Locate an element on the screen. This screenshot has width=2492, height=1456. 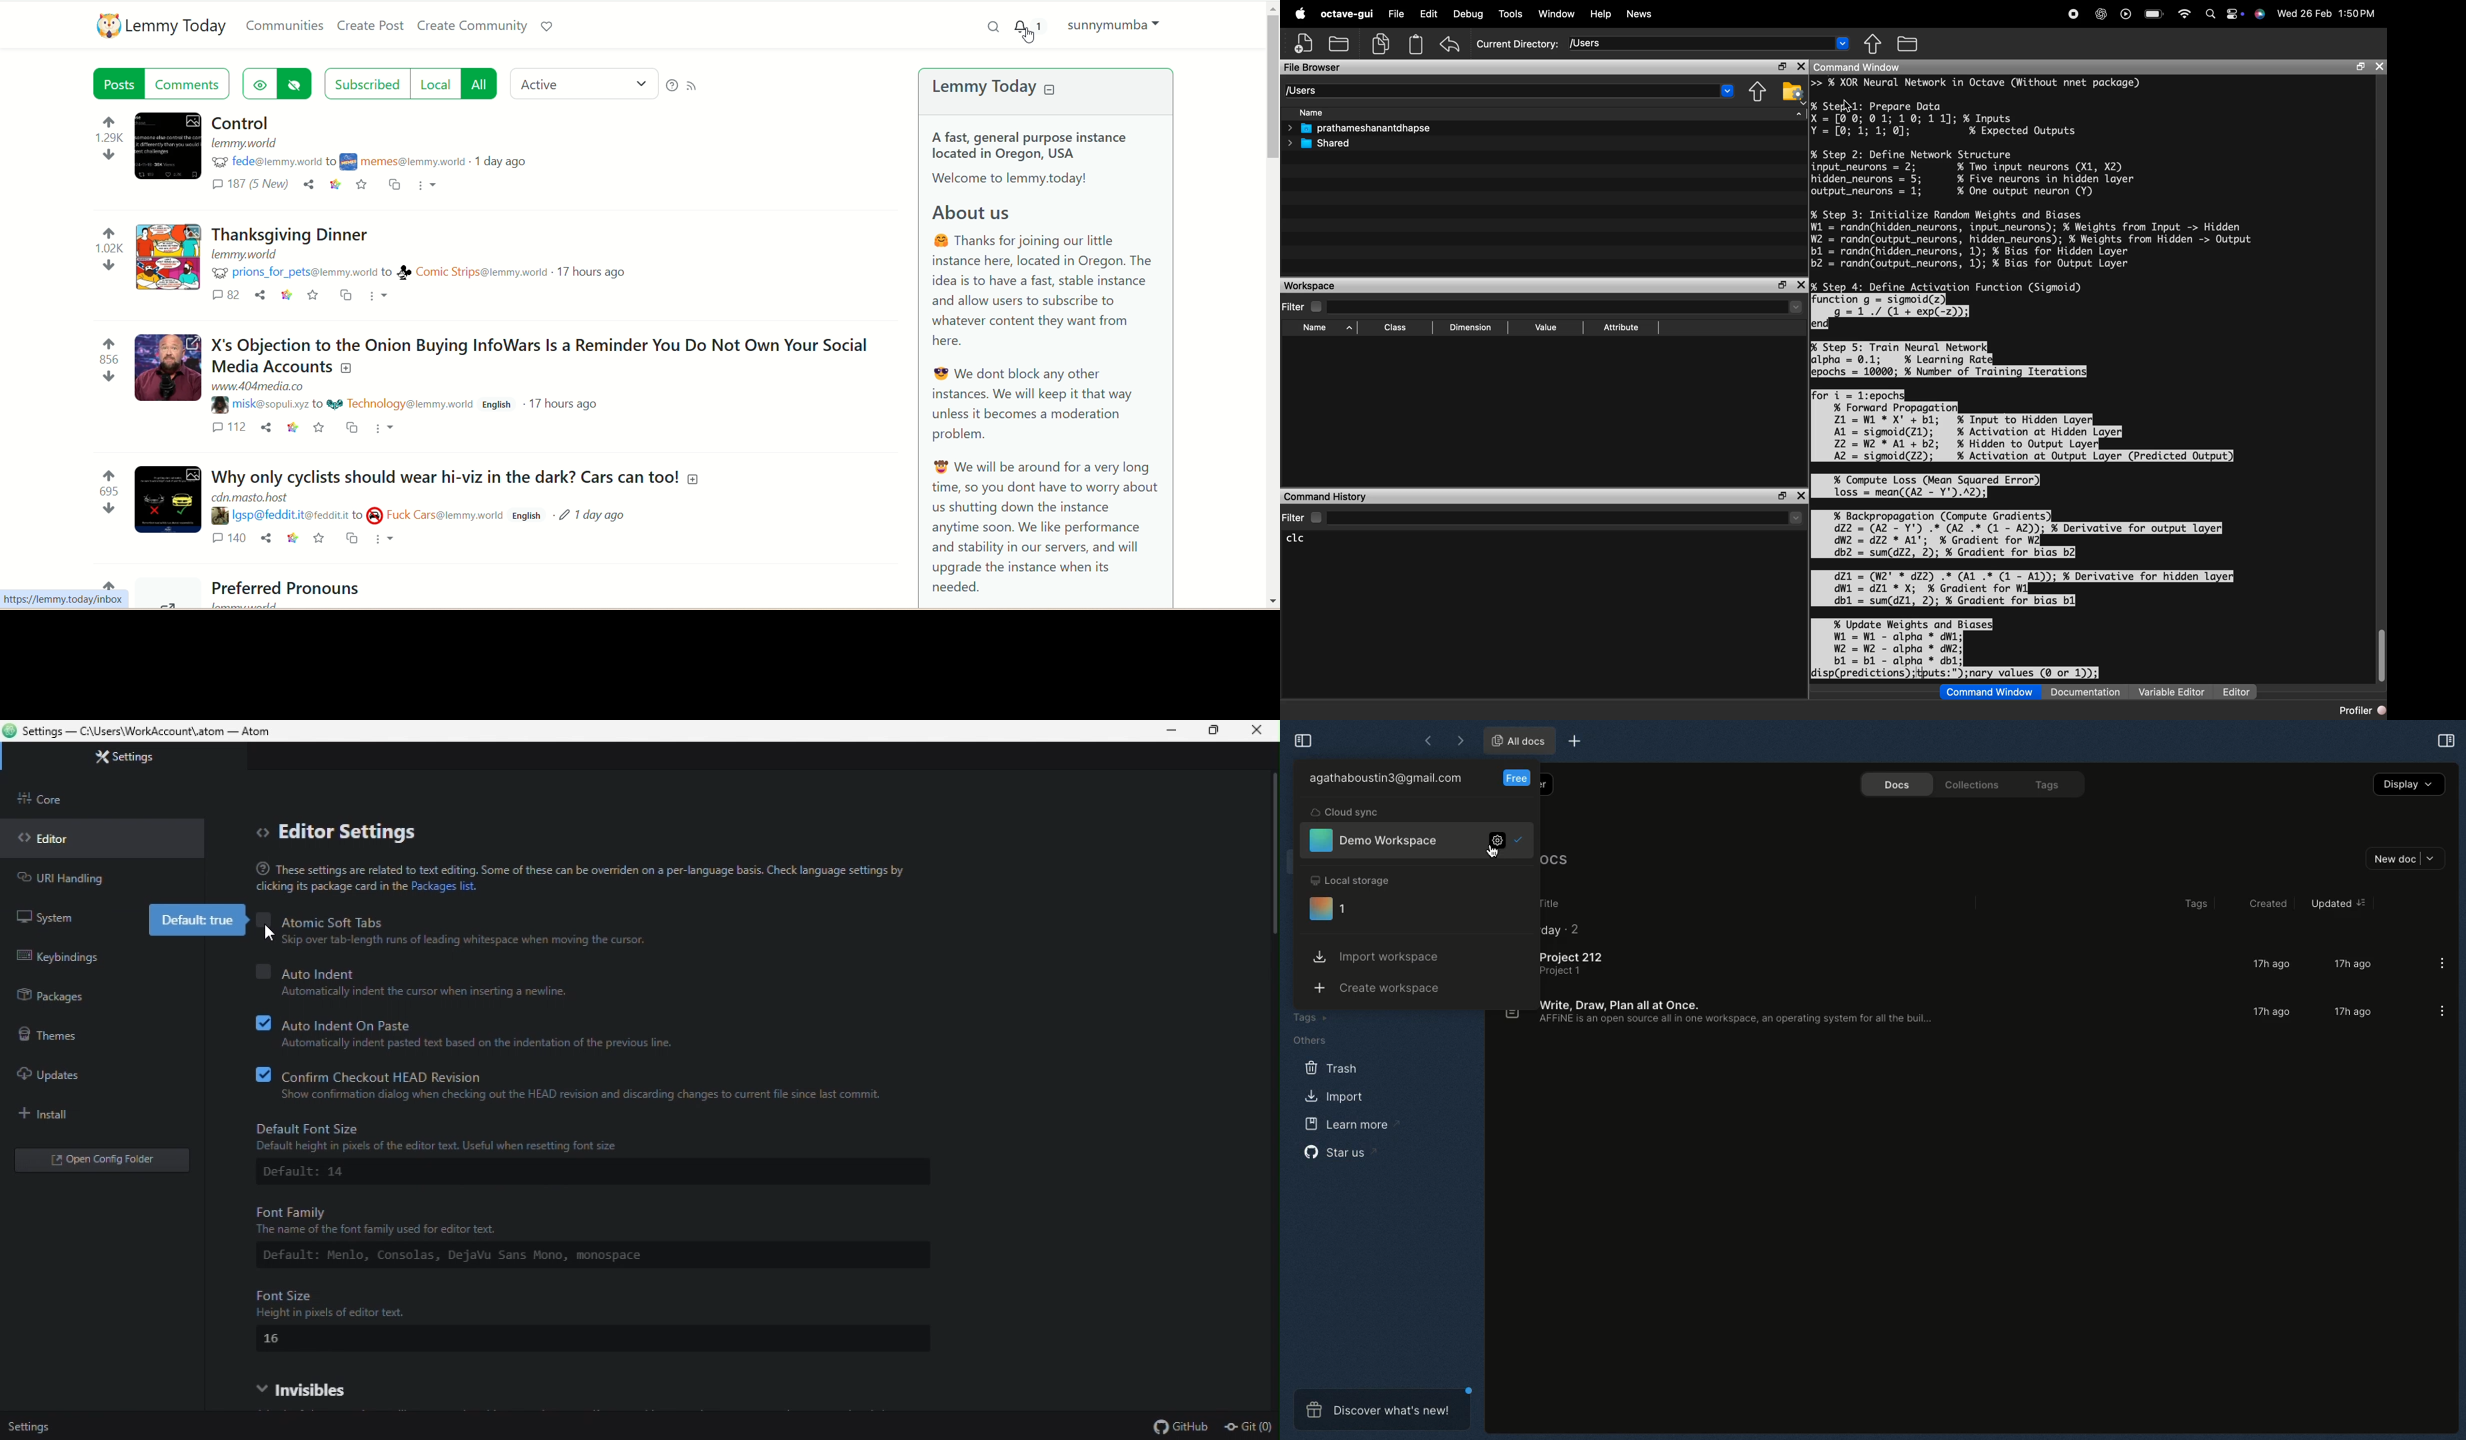
Tags is located at coordinates (2044, 784).